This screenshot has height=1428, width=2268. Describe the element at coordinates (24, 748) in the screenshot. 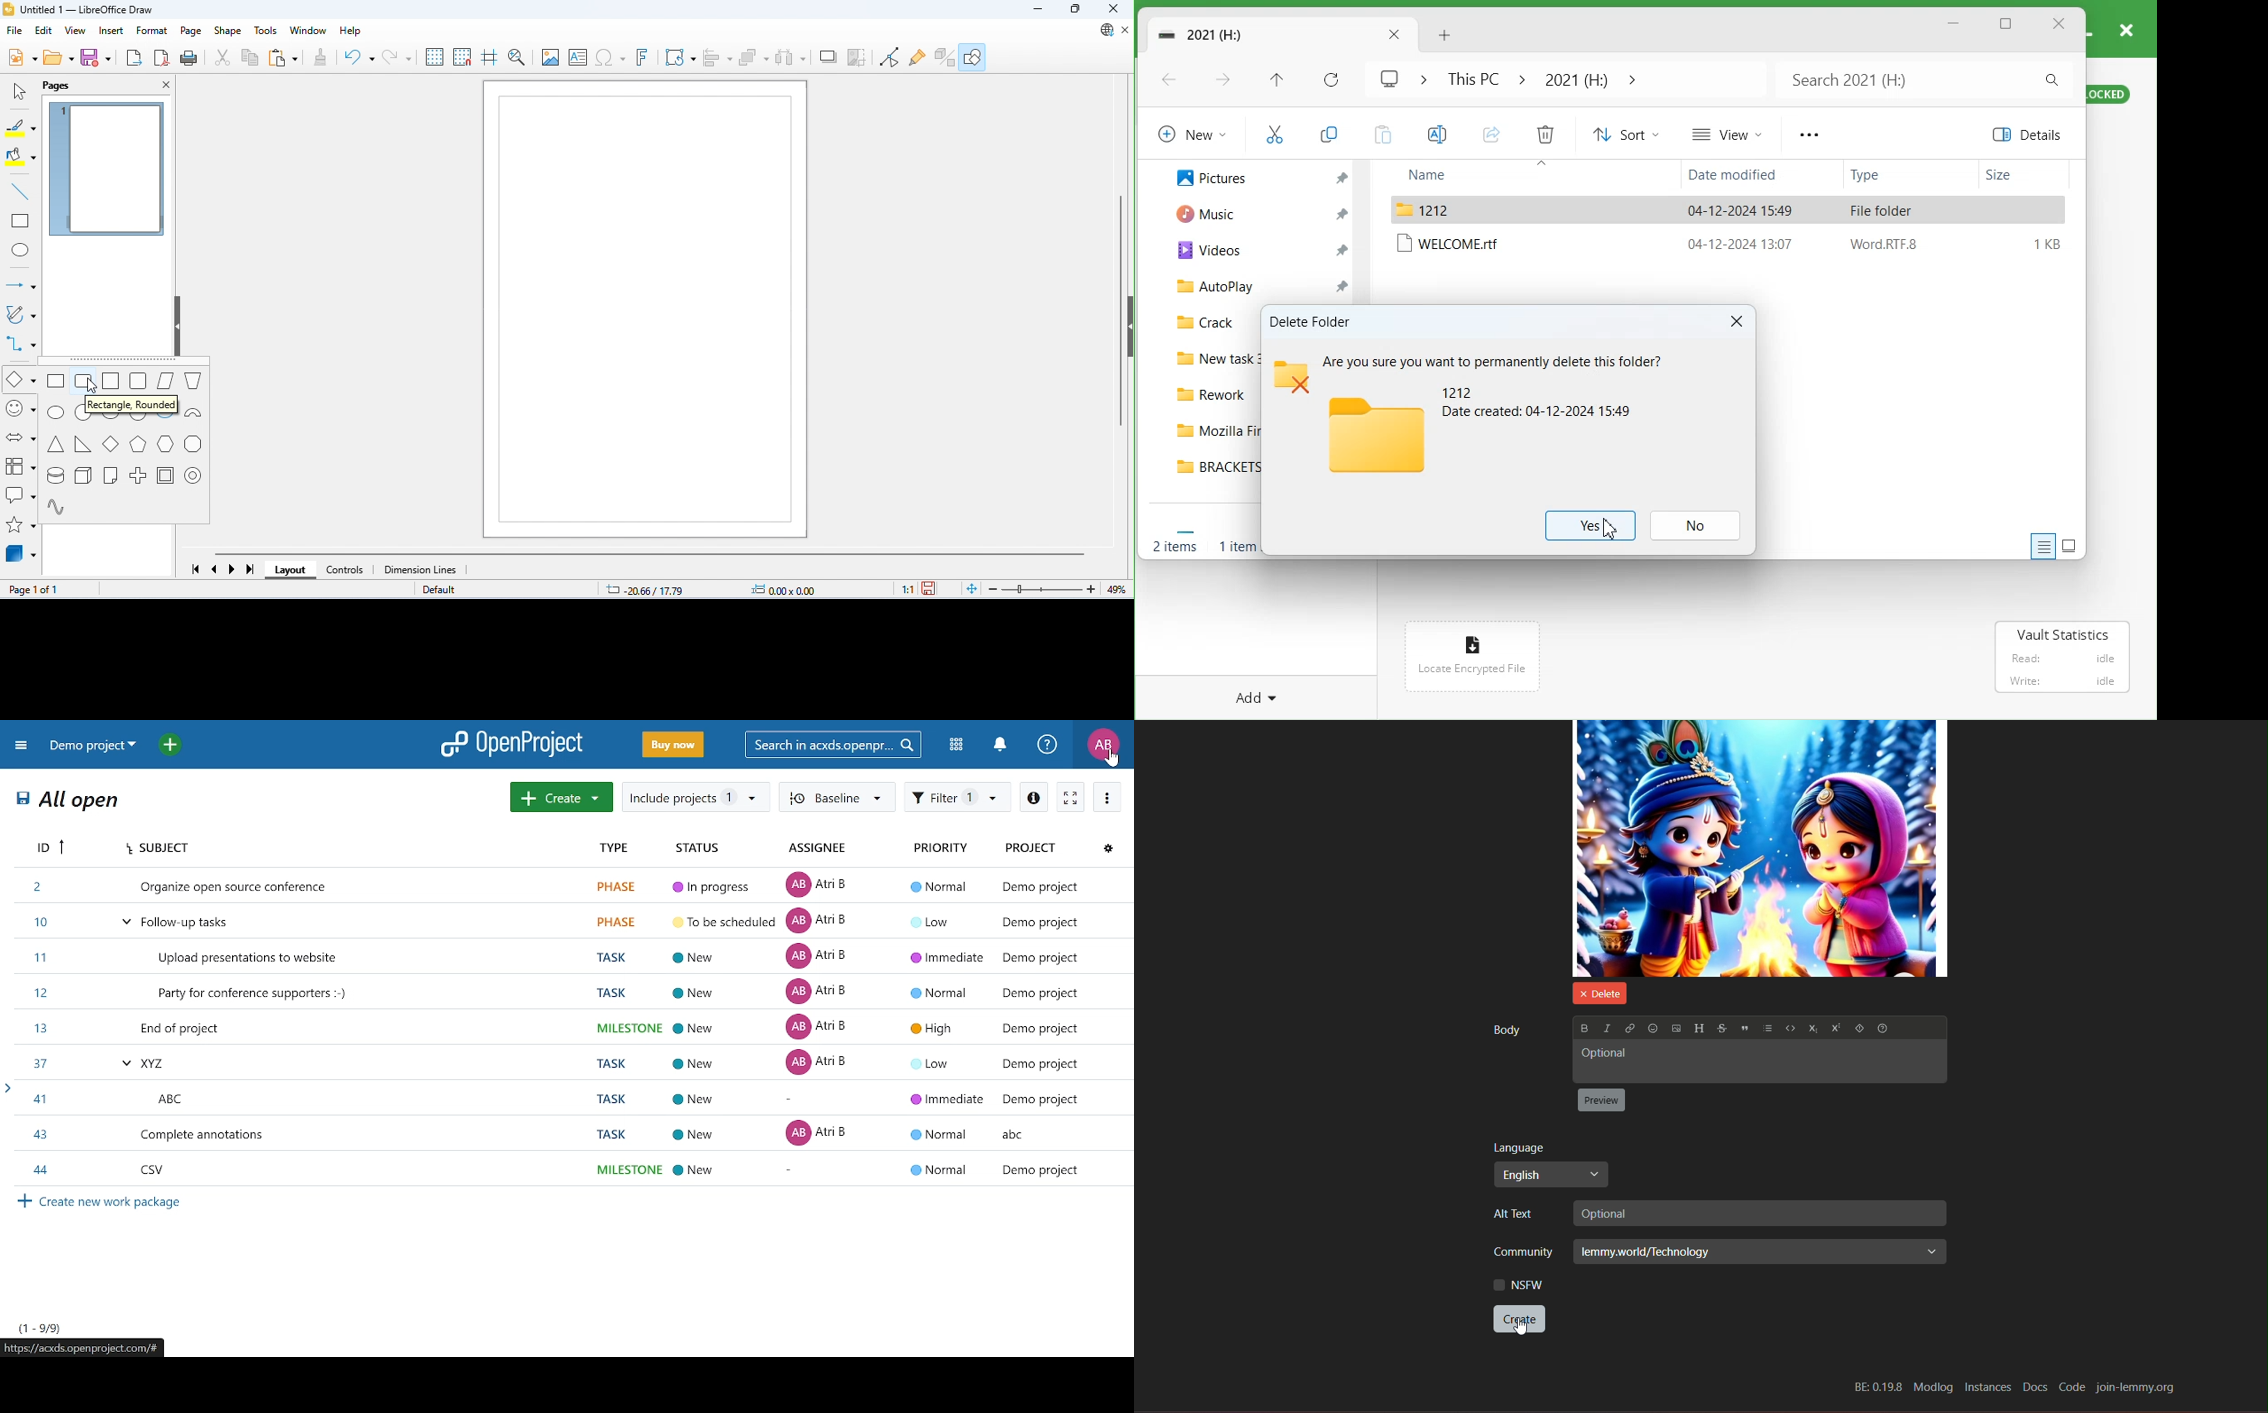

I see `Open Menu` at that location.